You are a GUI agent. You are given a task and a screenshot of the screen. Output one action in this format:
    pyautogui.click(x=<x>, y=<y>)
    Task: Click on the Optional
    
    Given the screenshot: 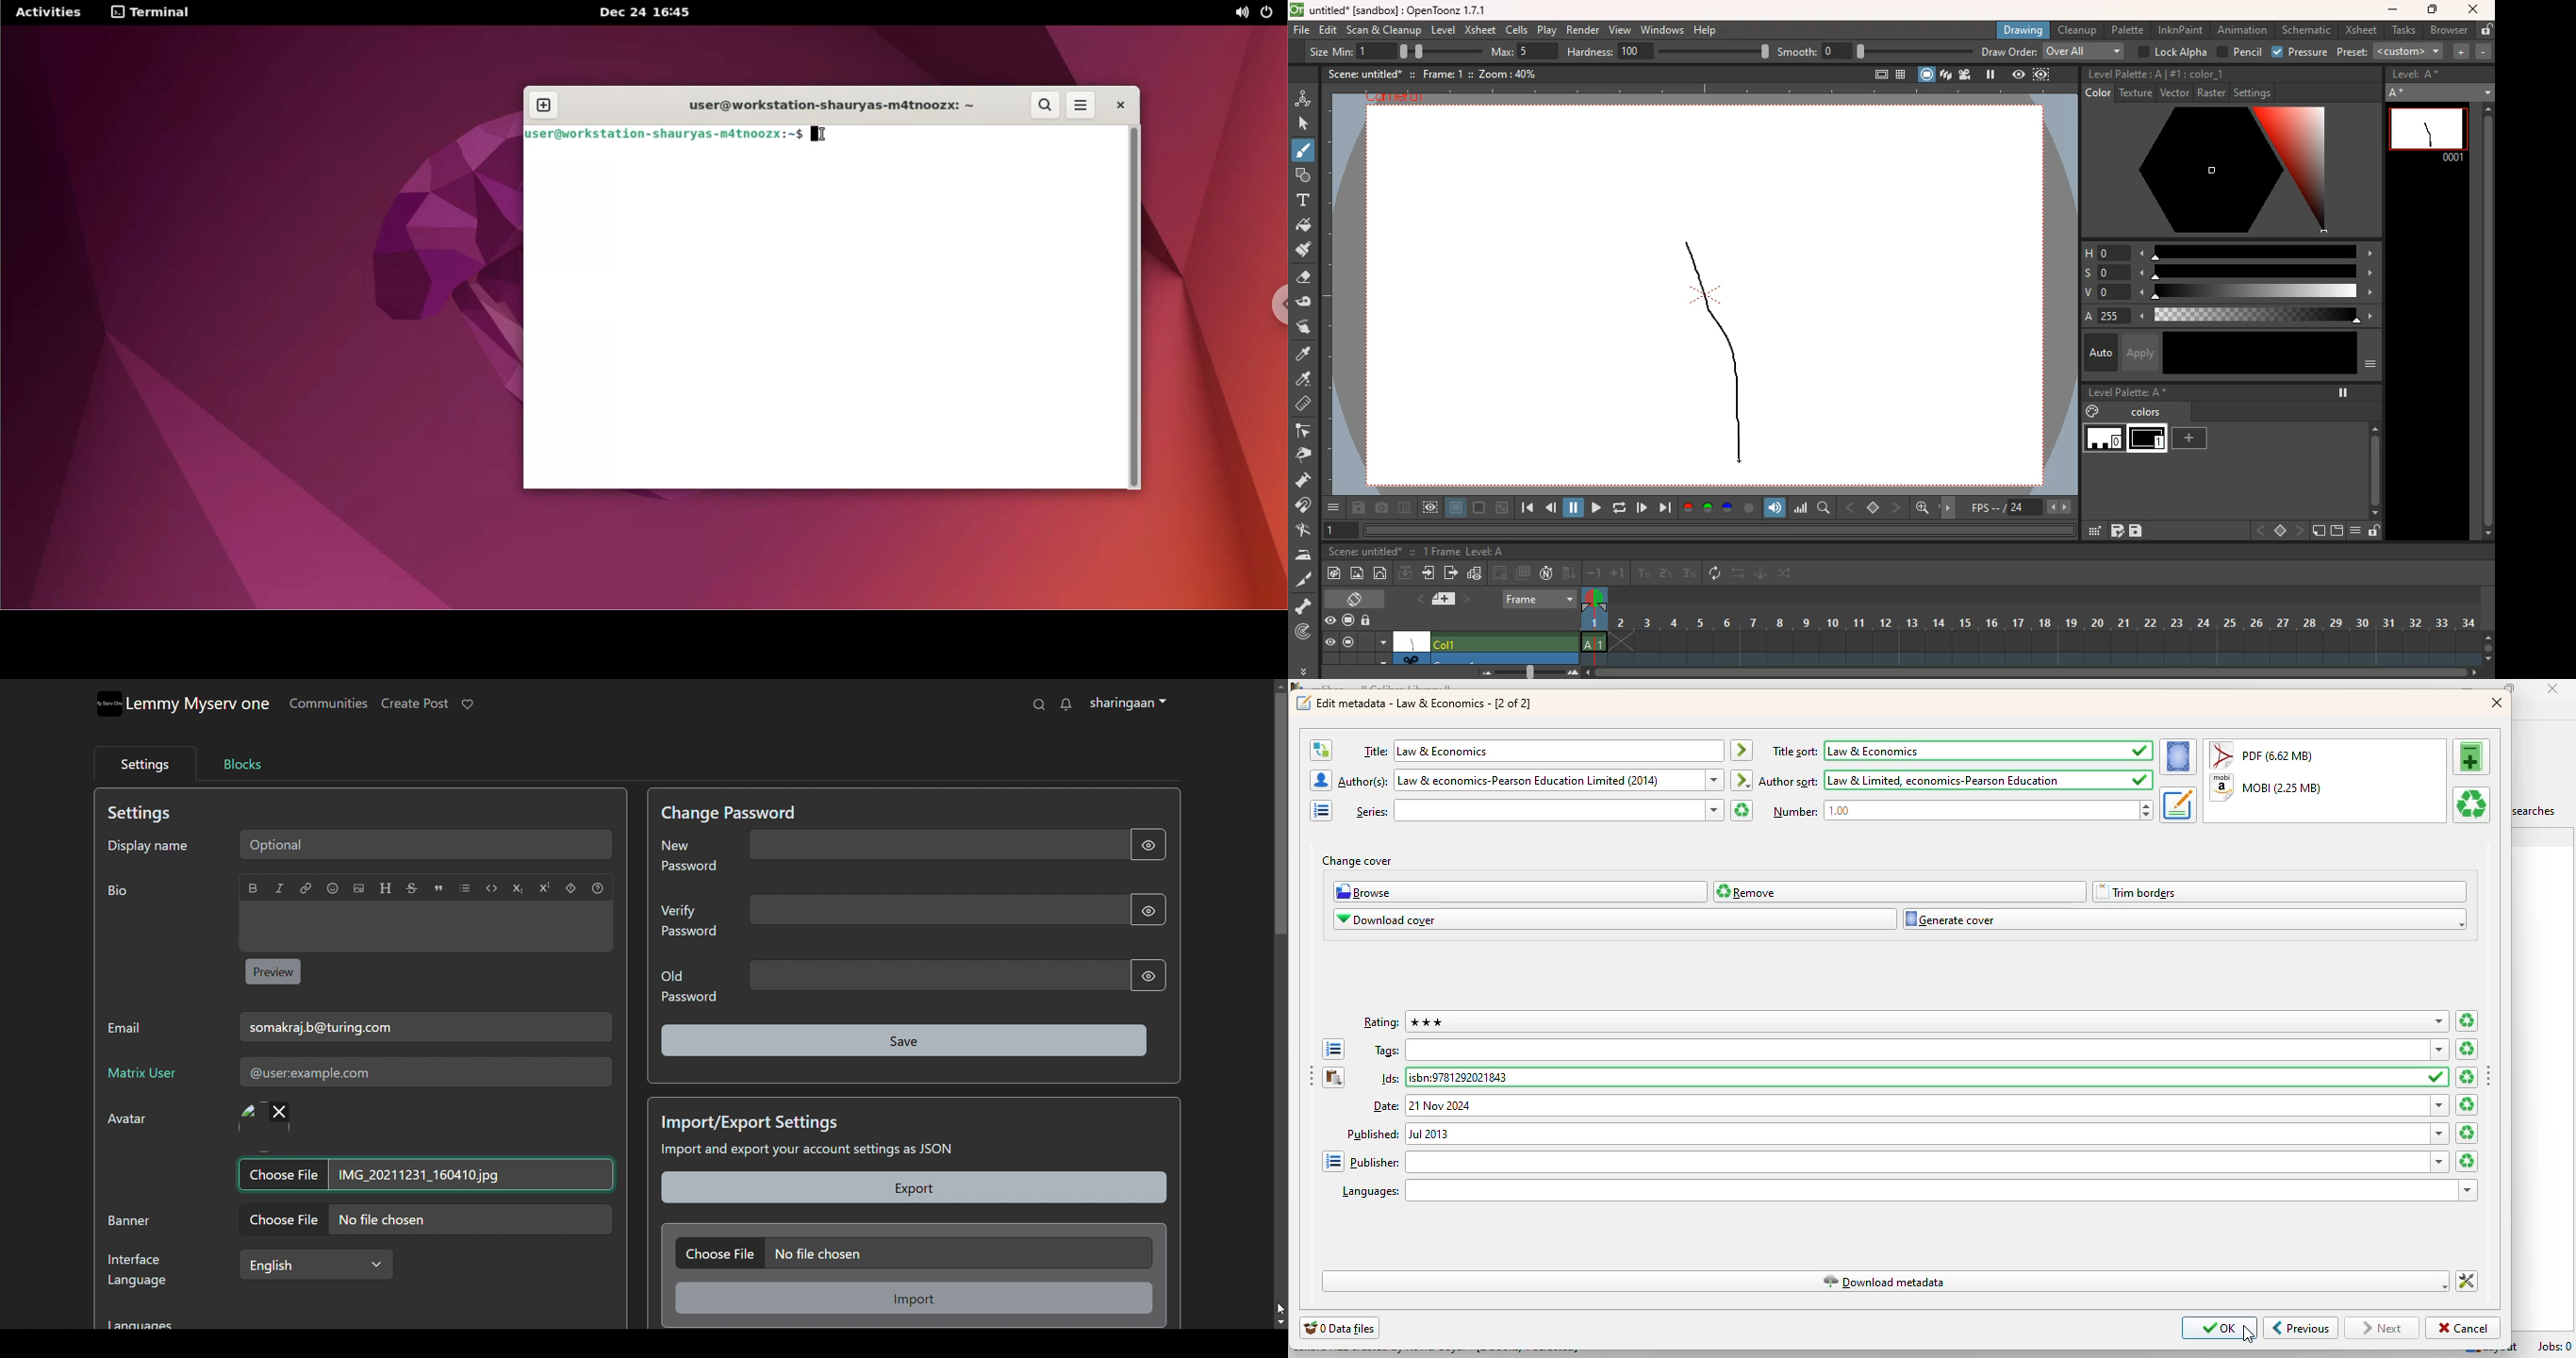 What is the action you would take?
    pyautogui.click(x=430, y=843)
    